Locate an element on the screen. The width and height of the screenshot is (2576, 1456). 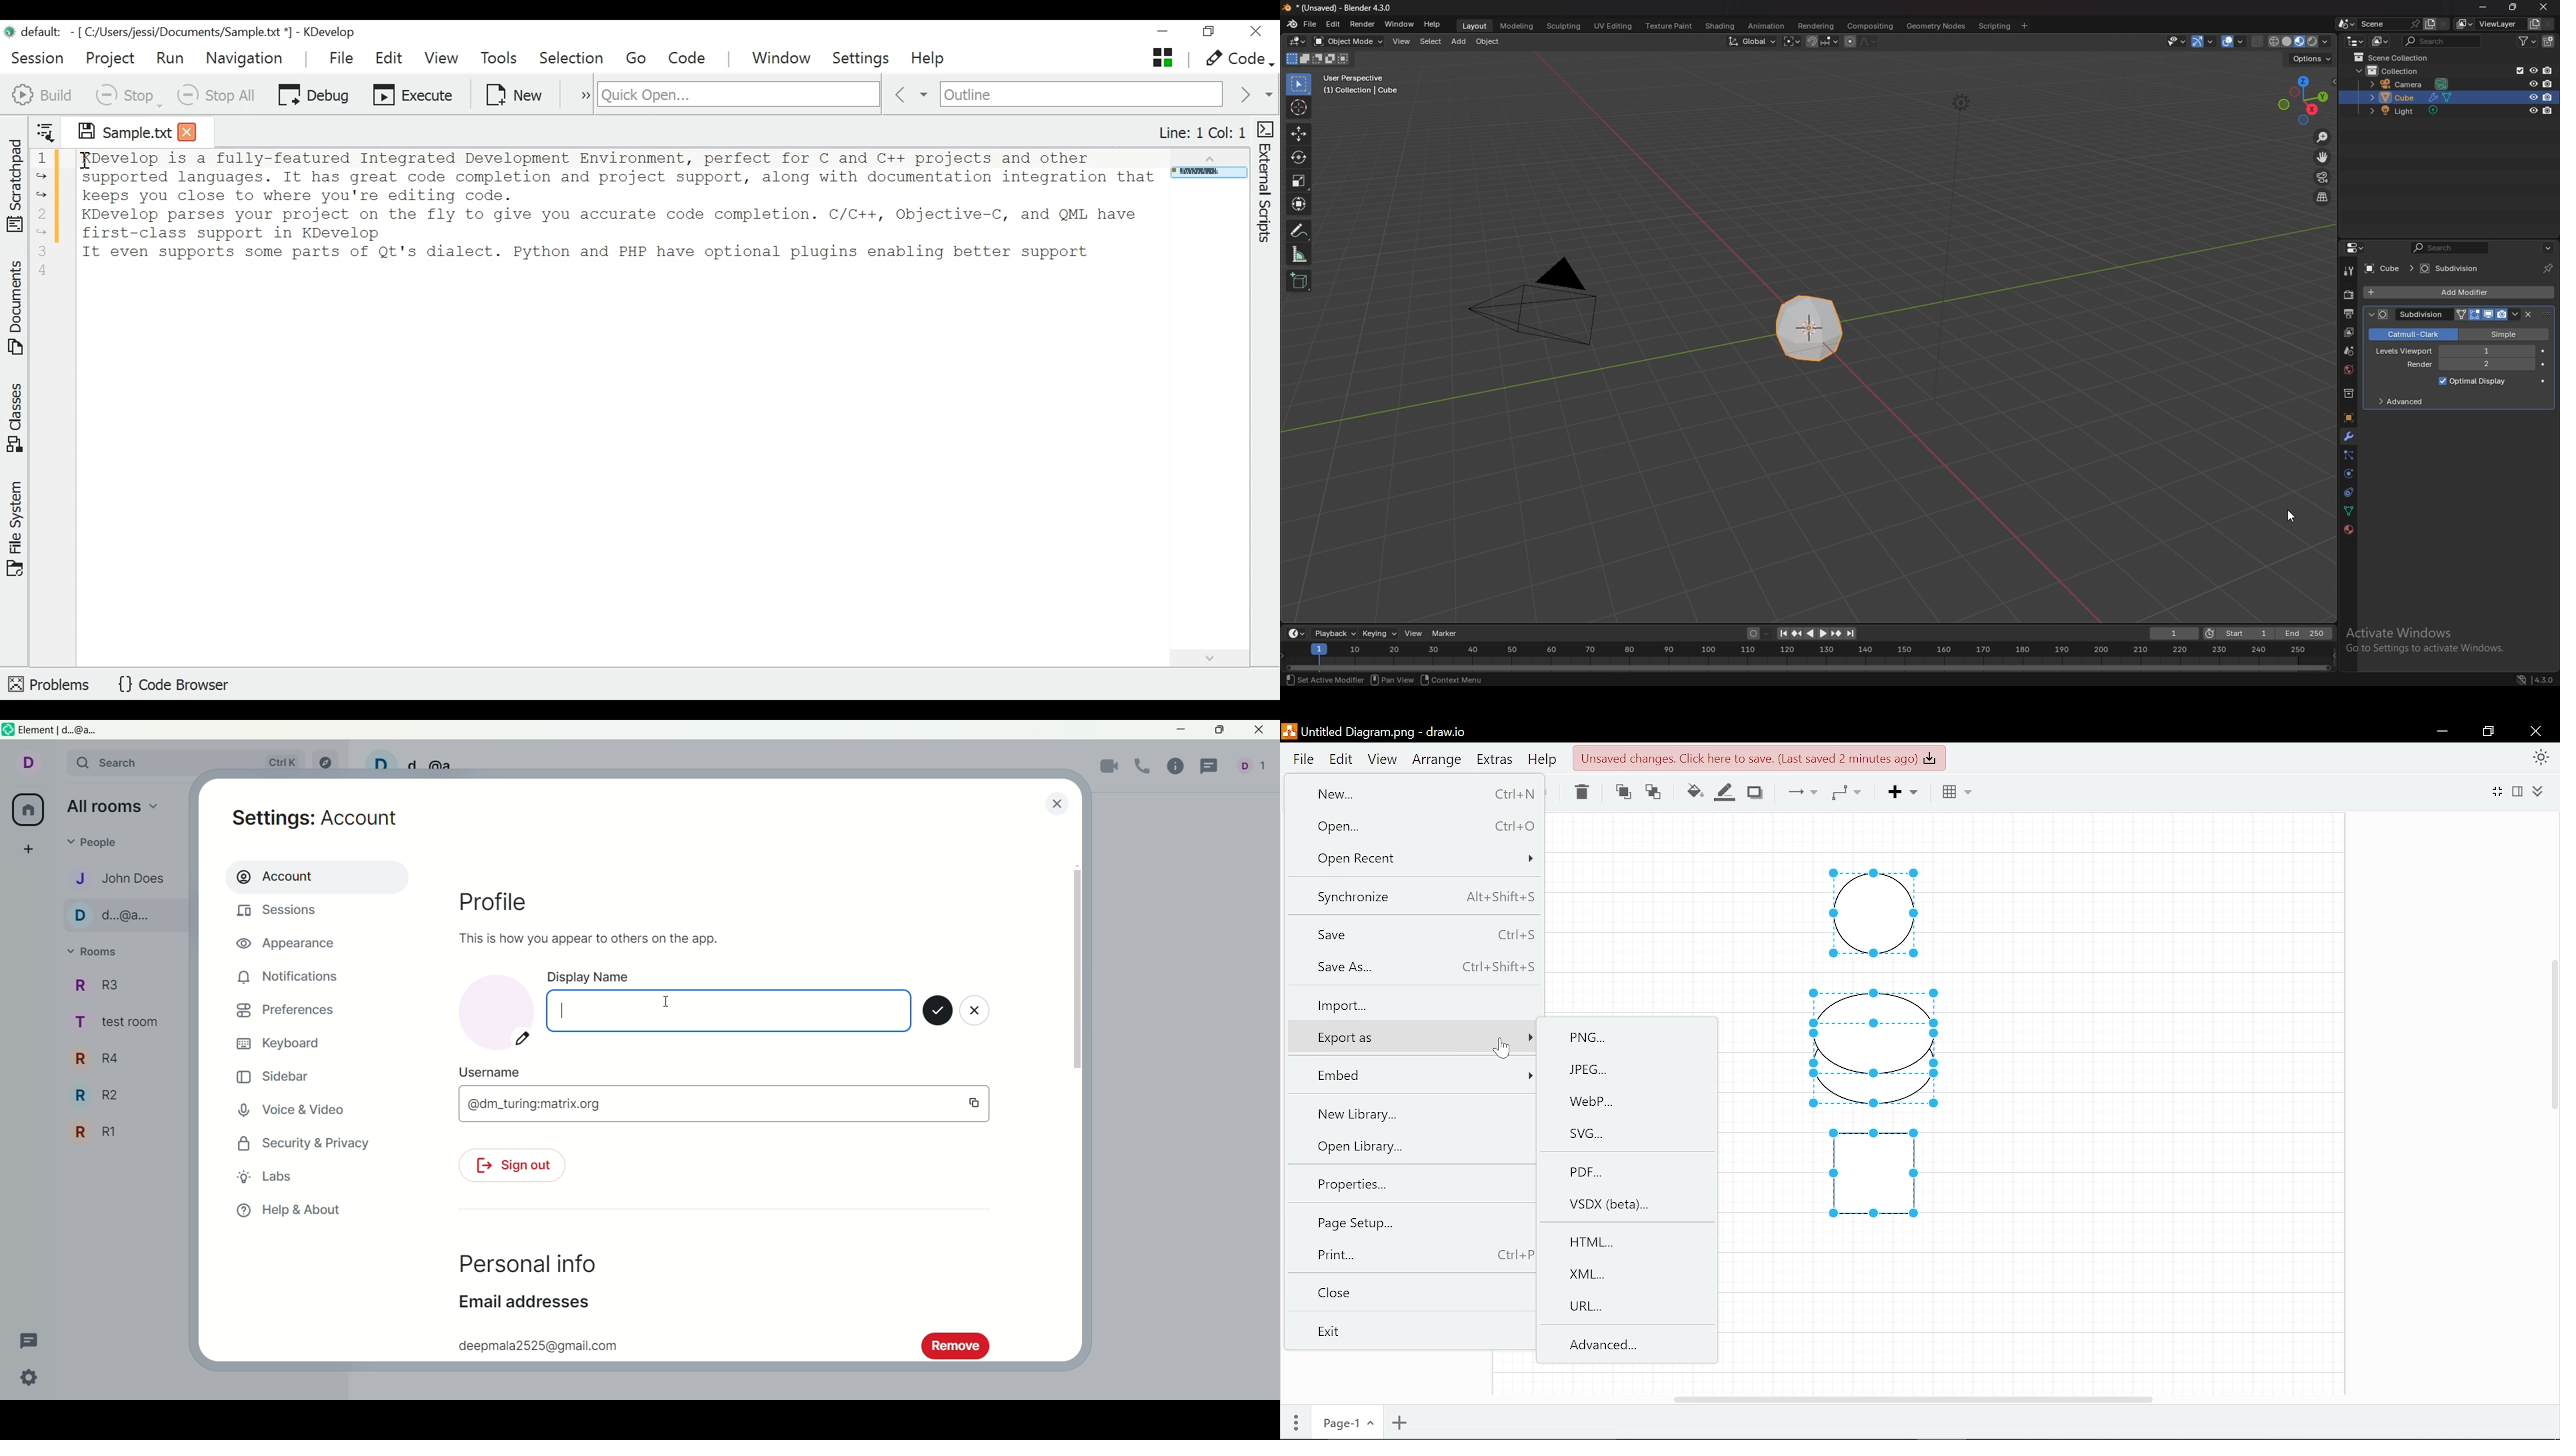
save is located at coordinates (937, 1012).